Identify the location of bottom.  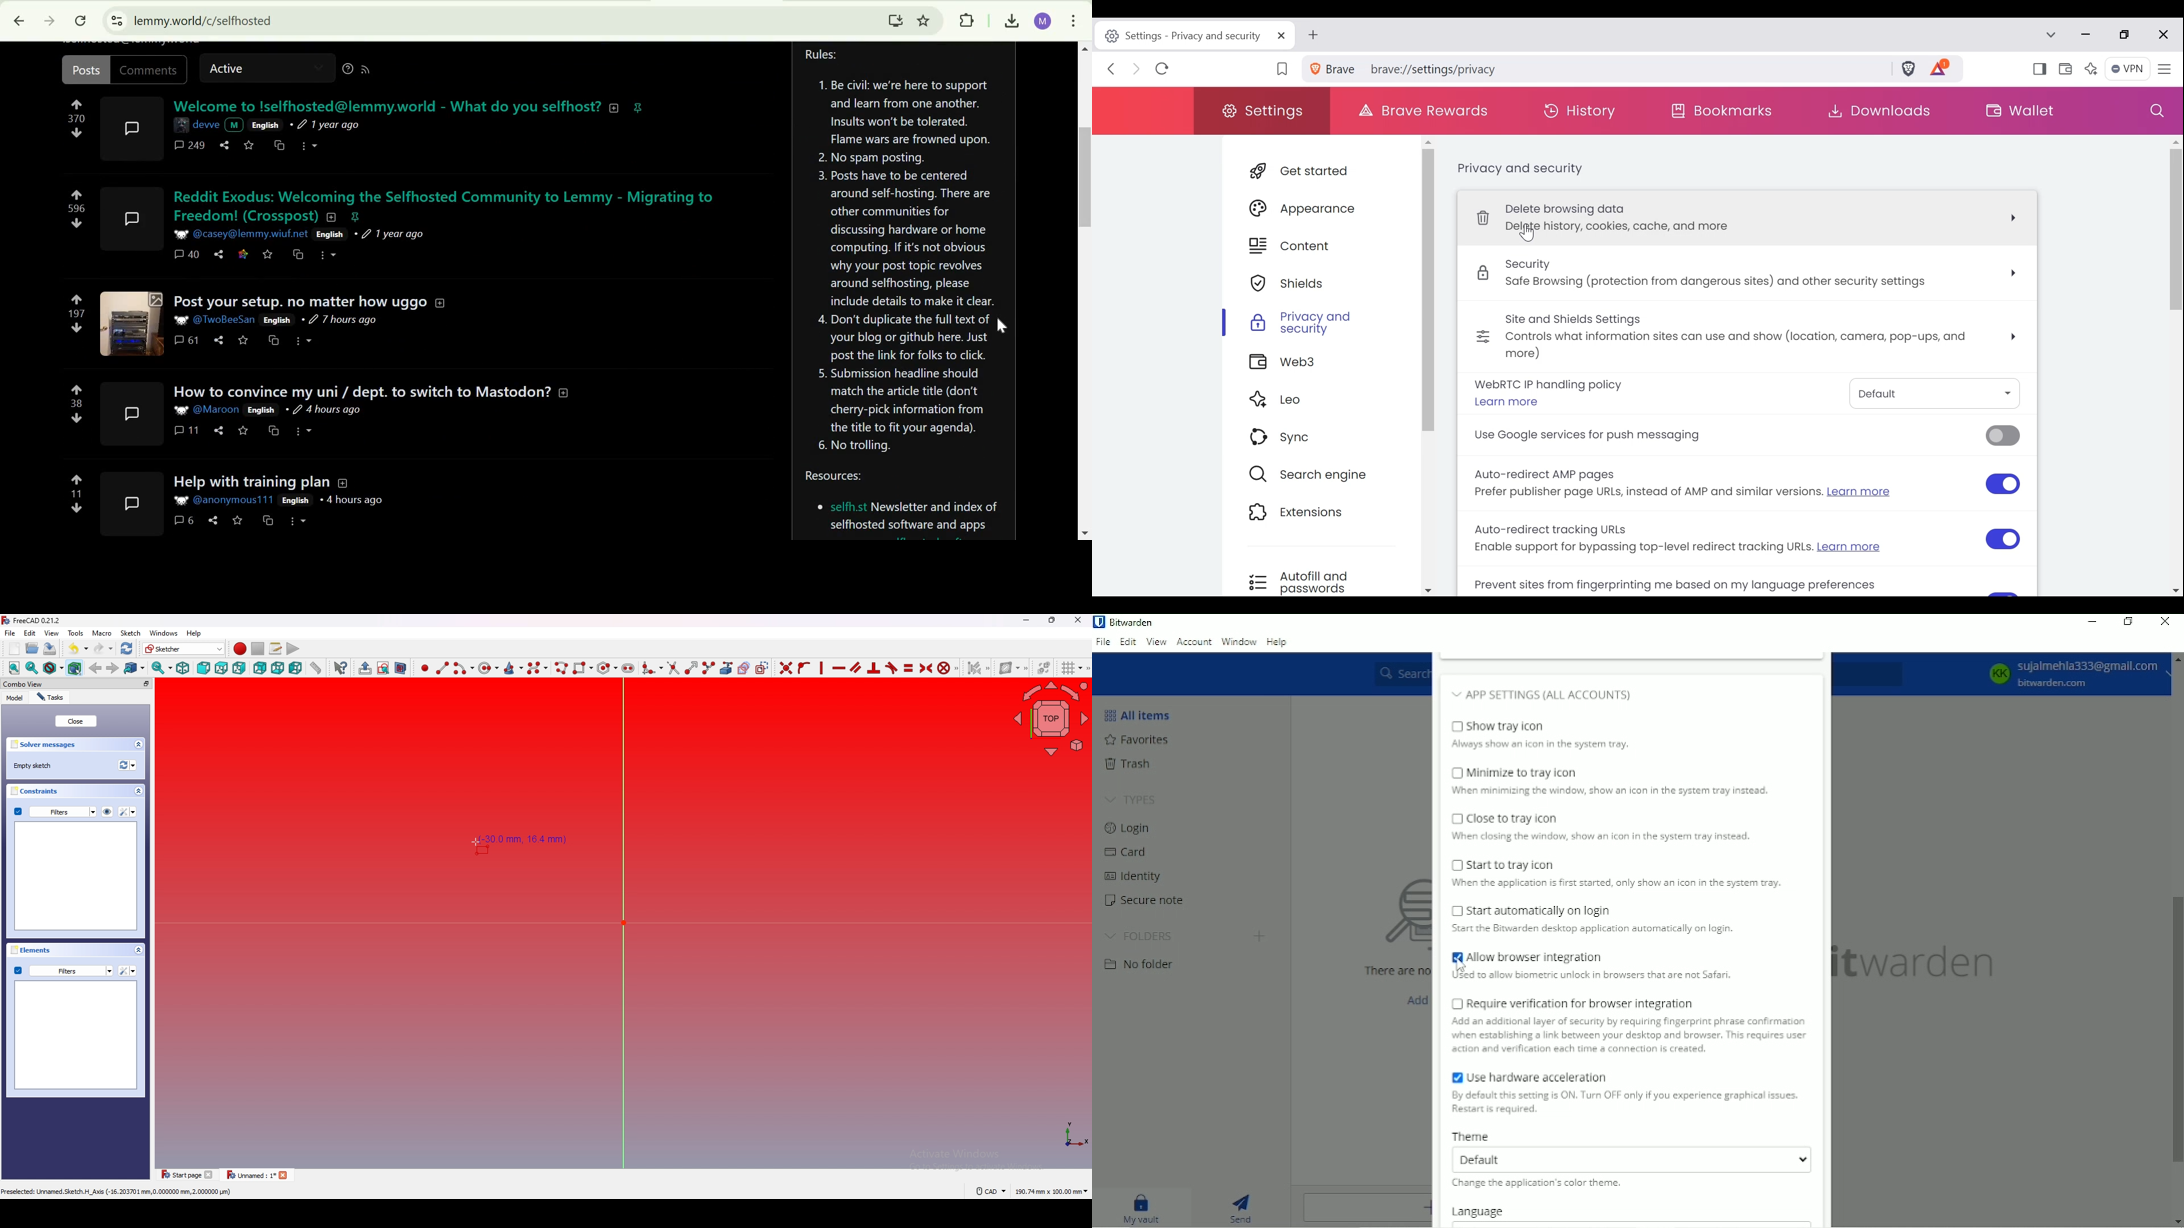
(278, 668).